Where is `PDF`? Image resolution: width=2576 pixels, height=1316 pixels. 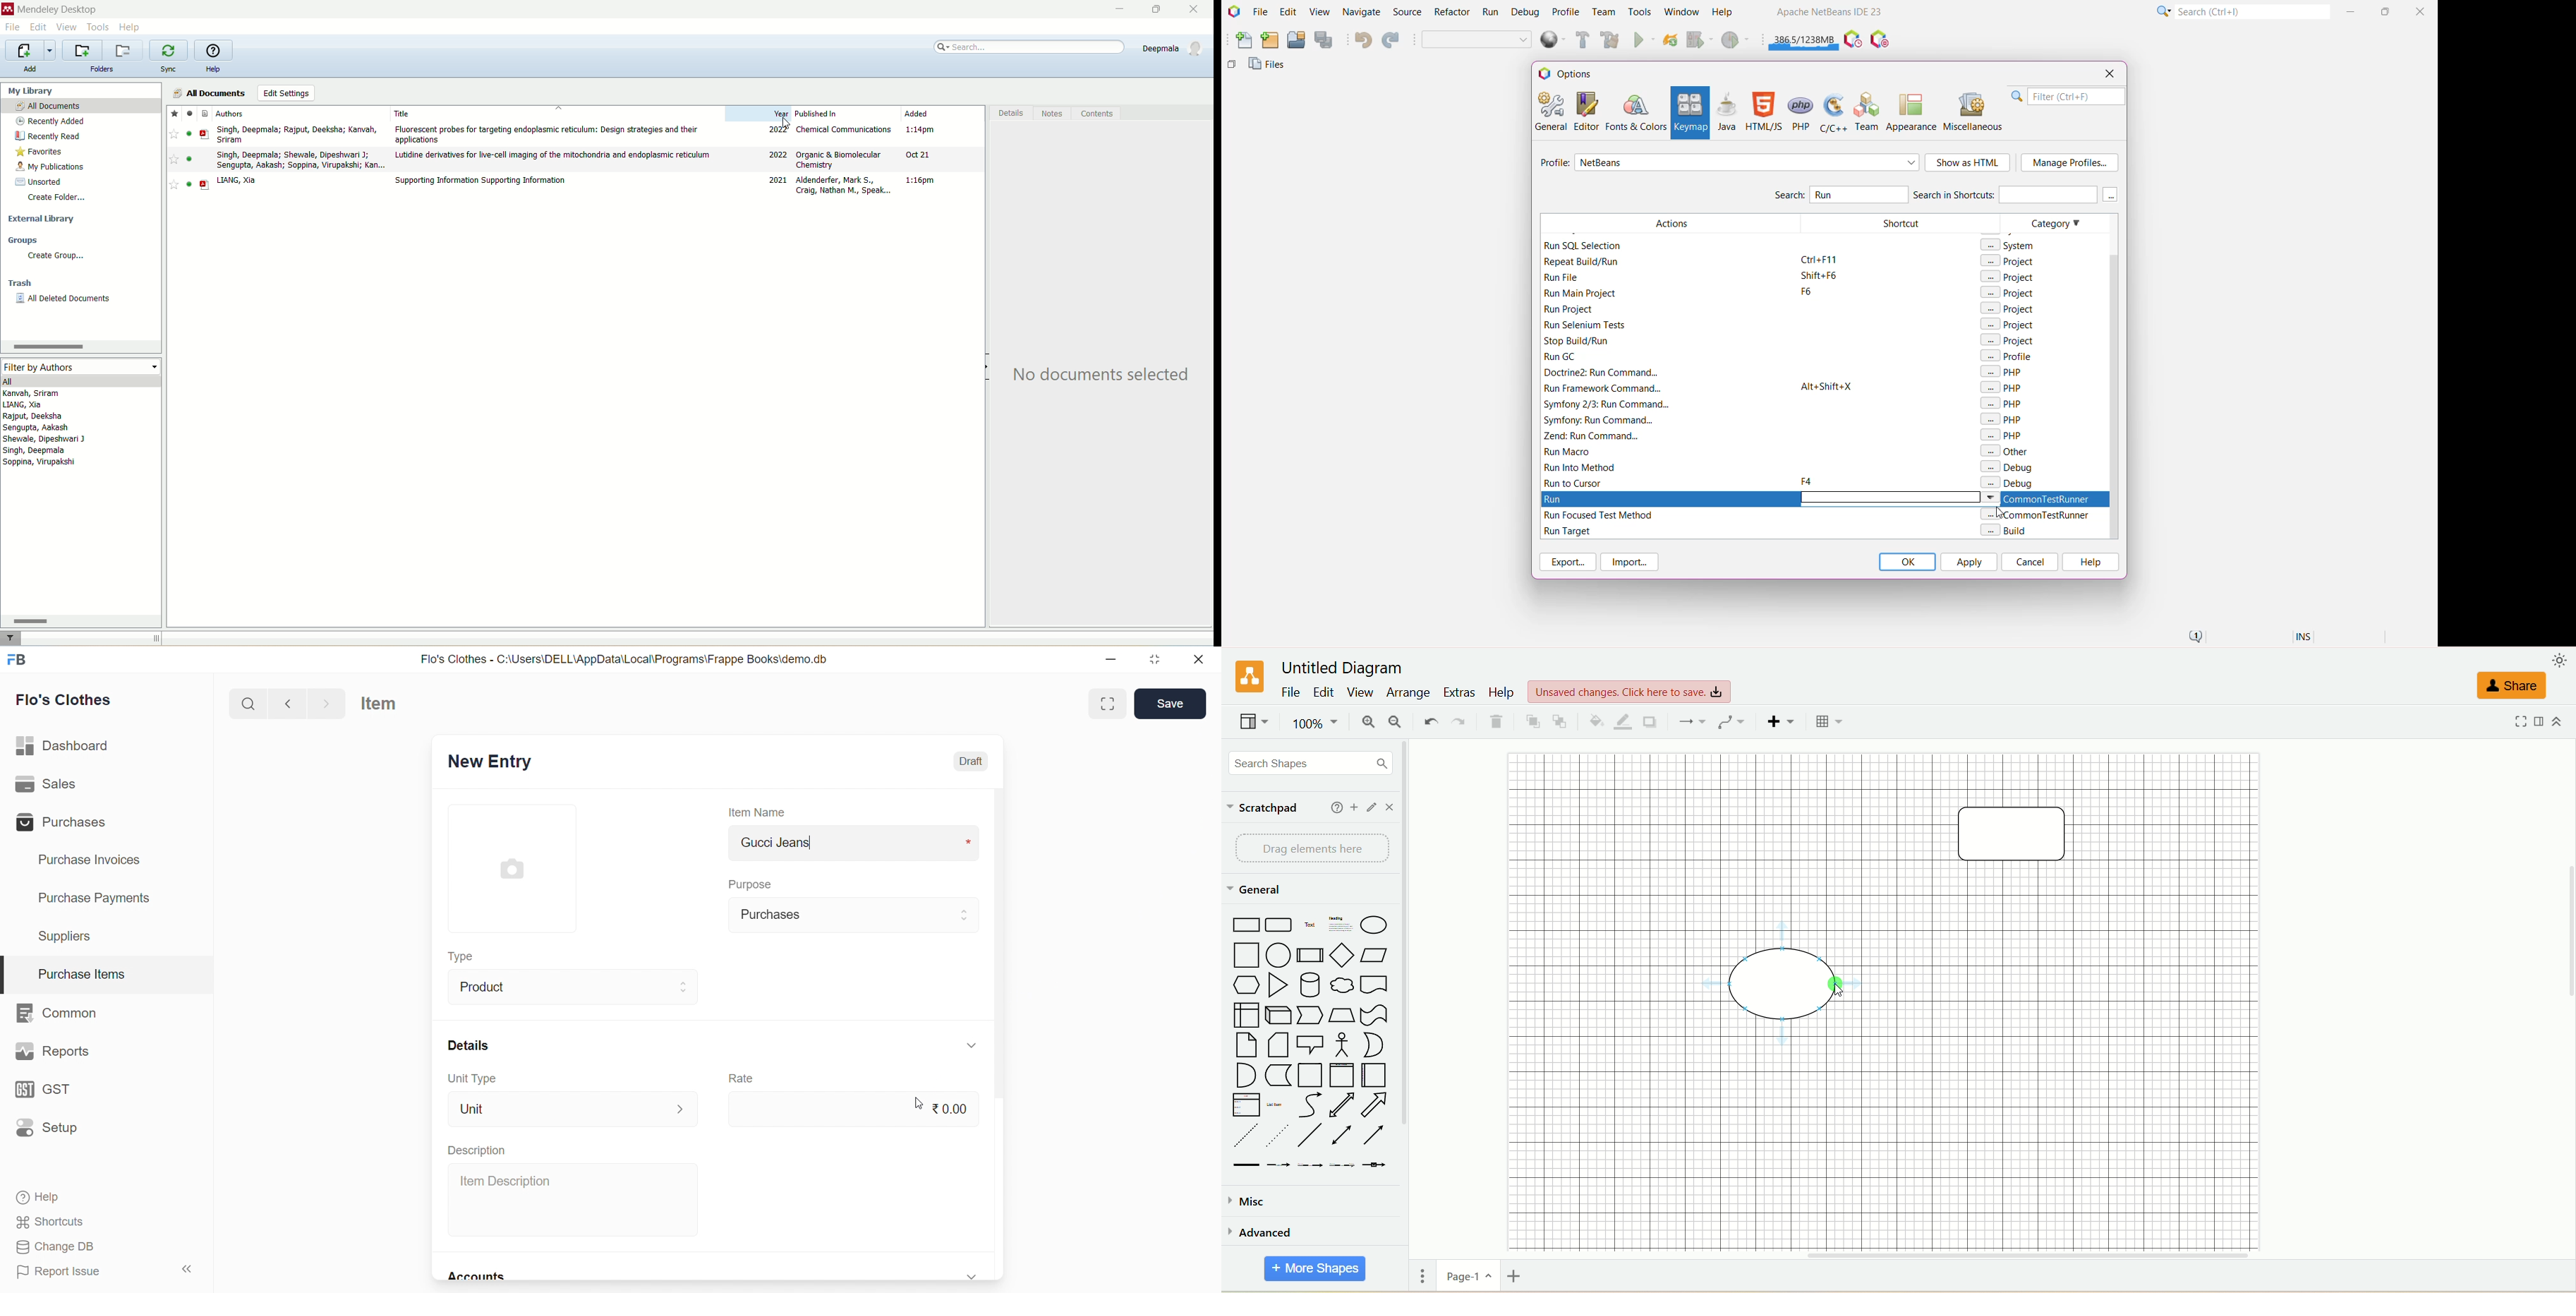 PDF is located at coordinates (205, 133).